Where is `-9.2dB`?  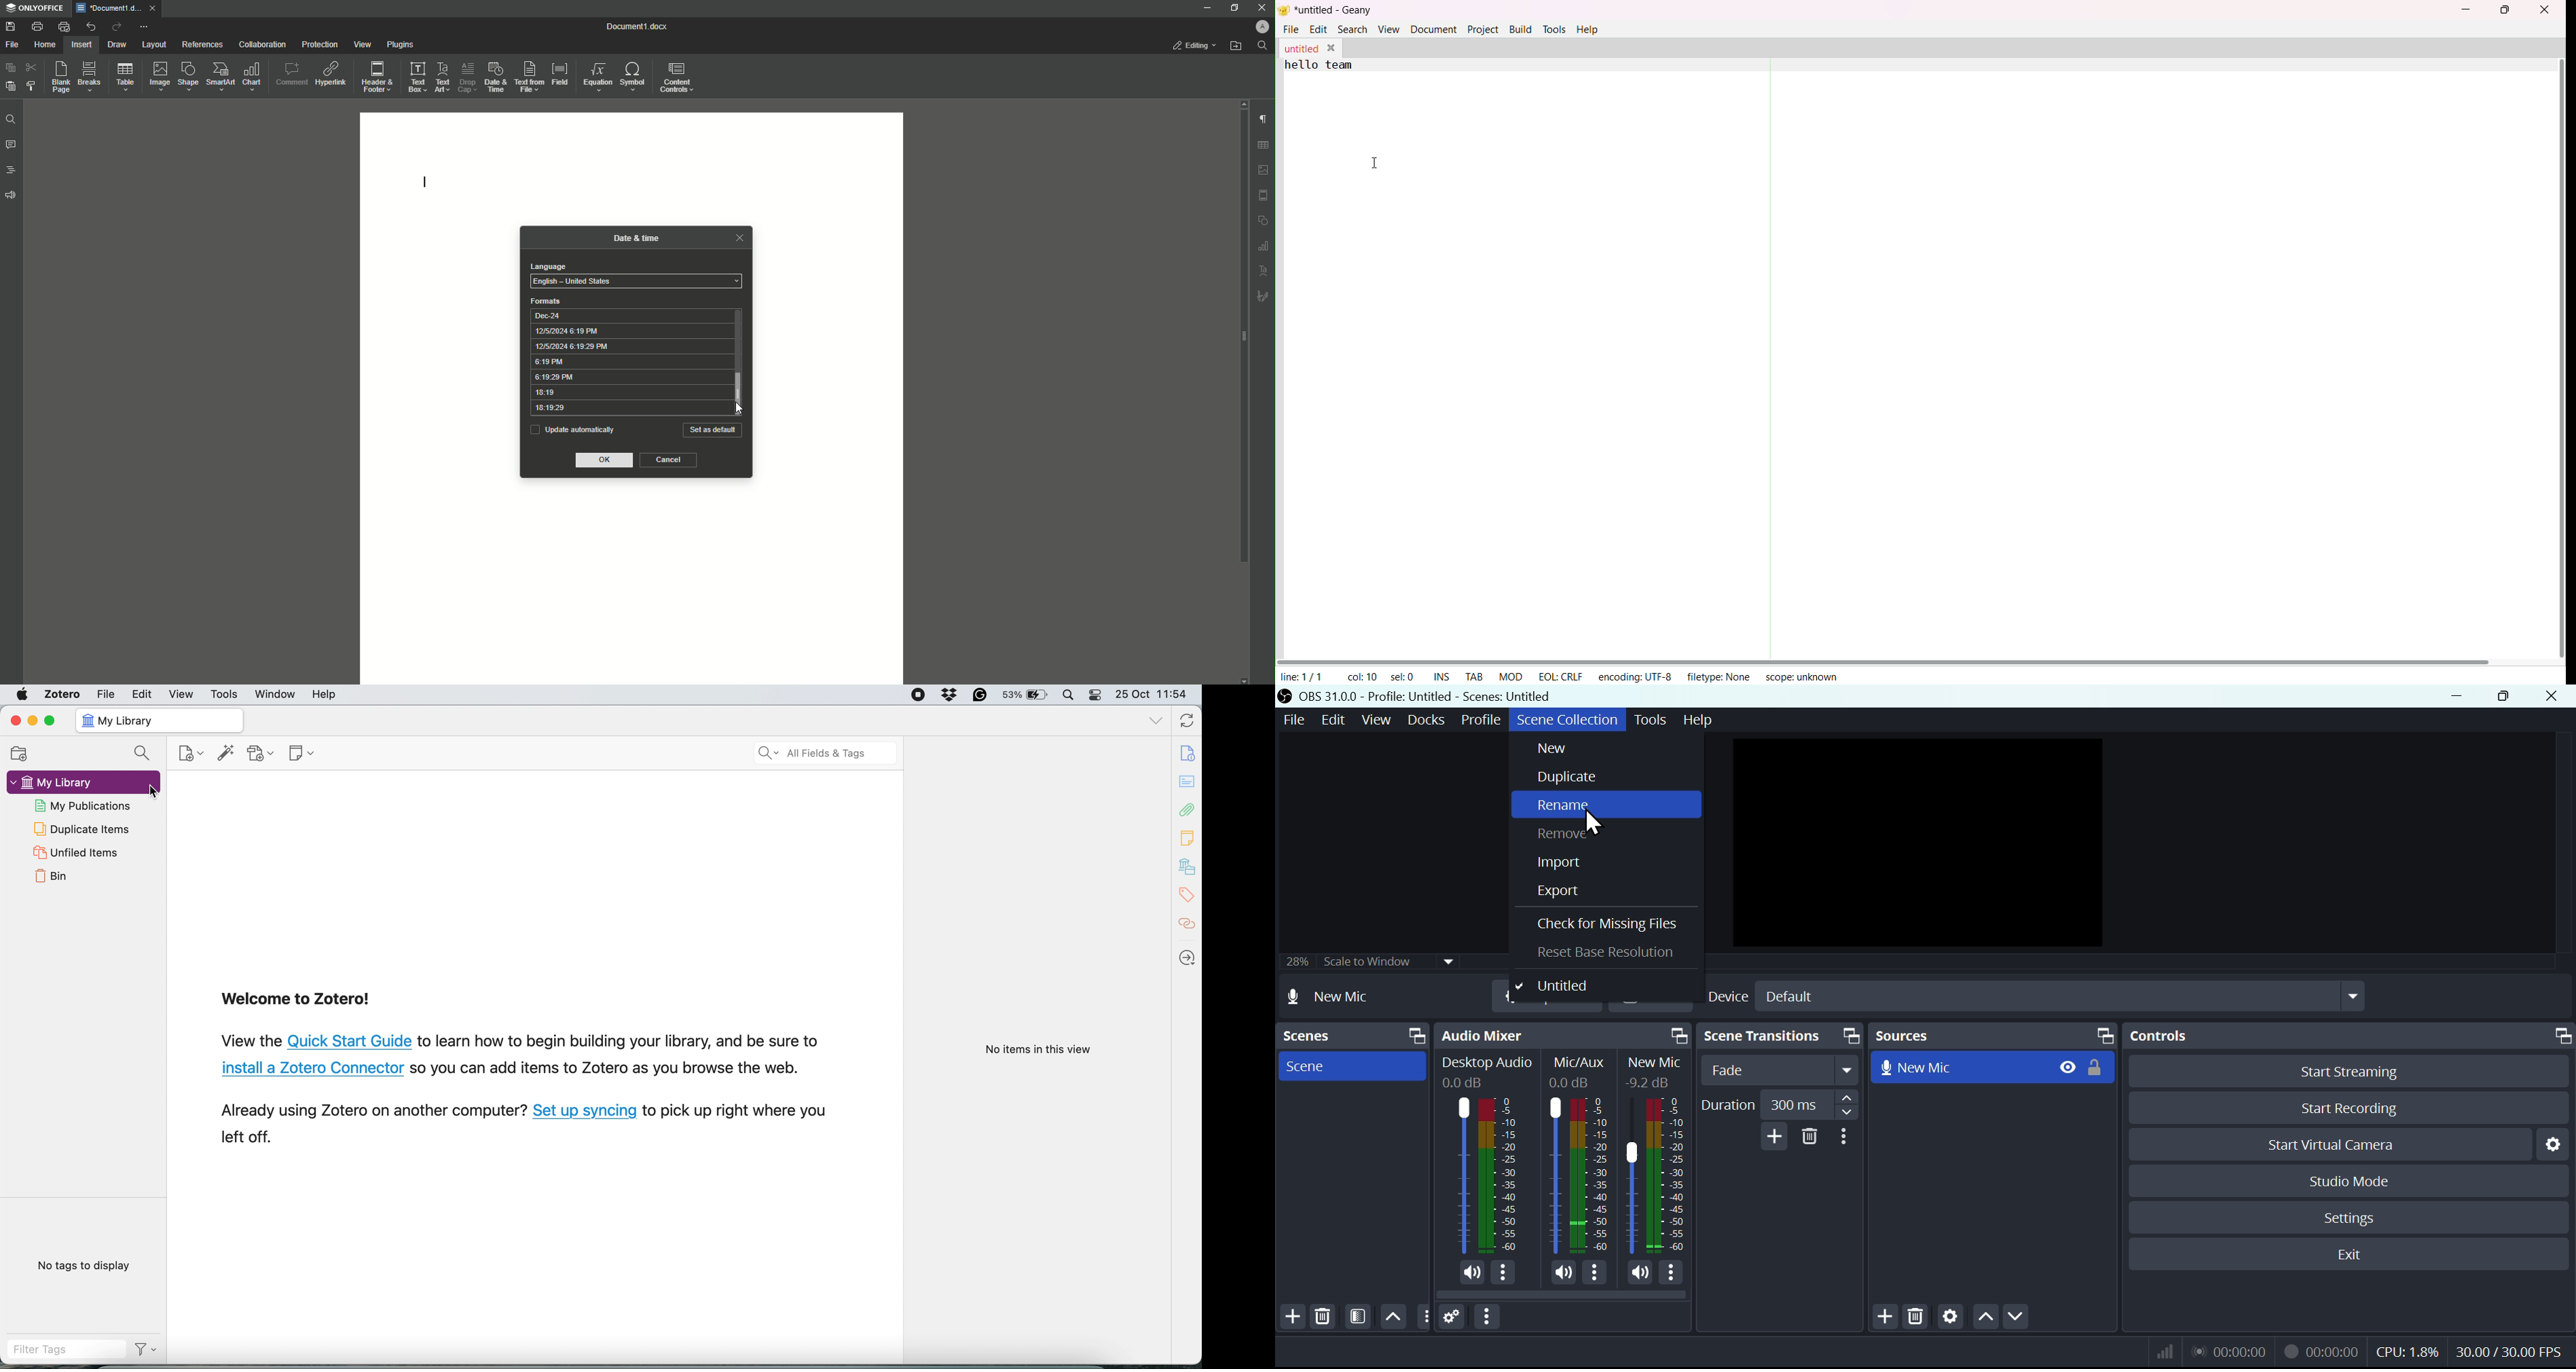 -9.2dB is located at coordinates (1650, 1084).